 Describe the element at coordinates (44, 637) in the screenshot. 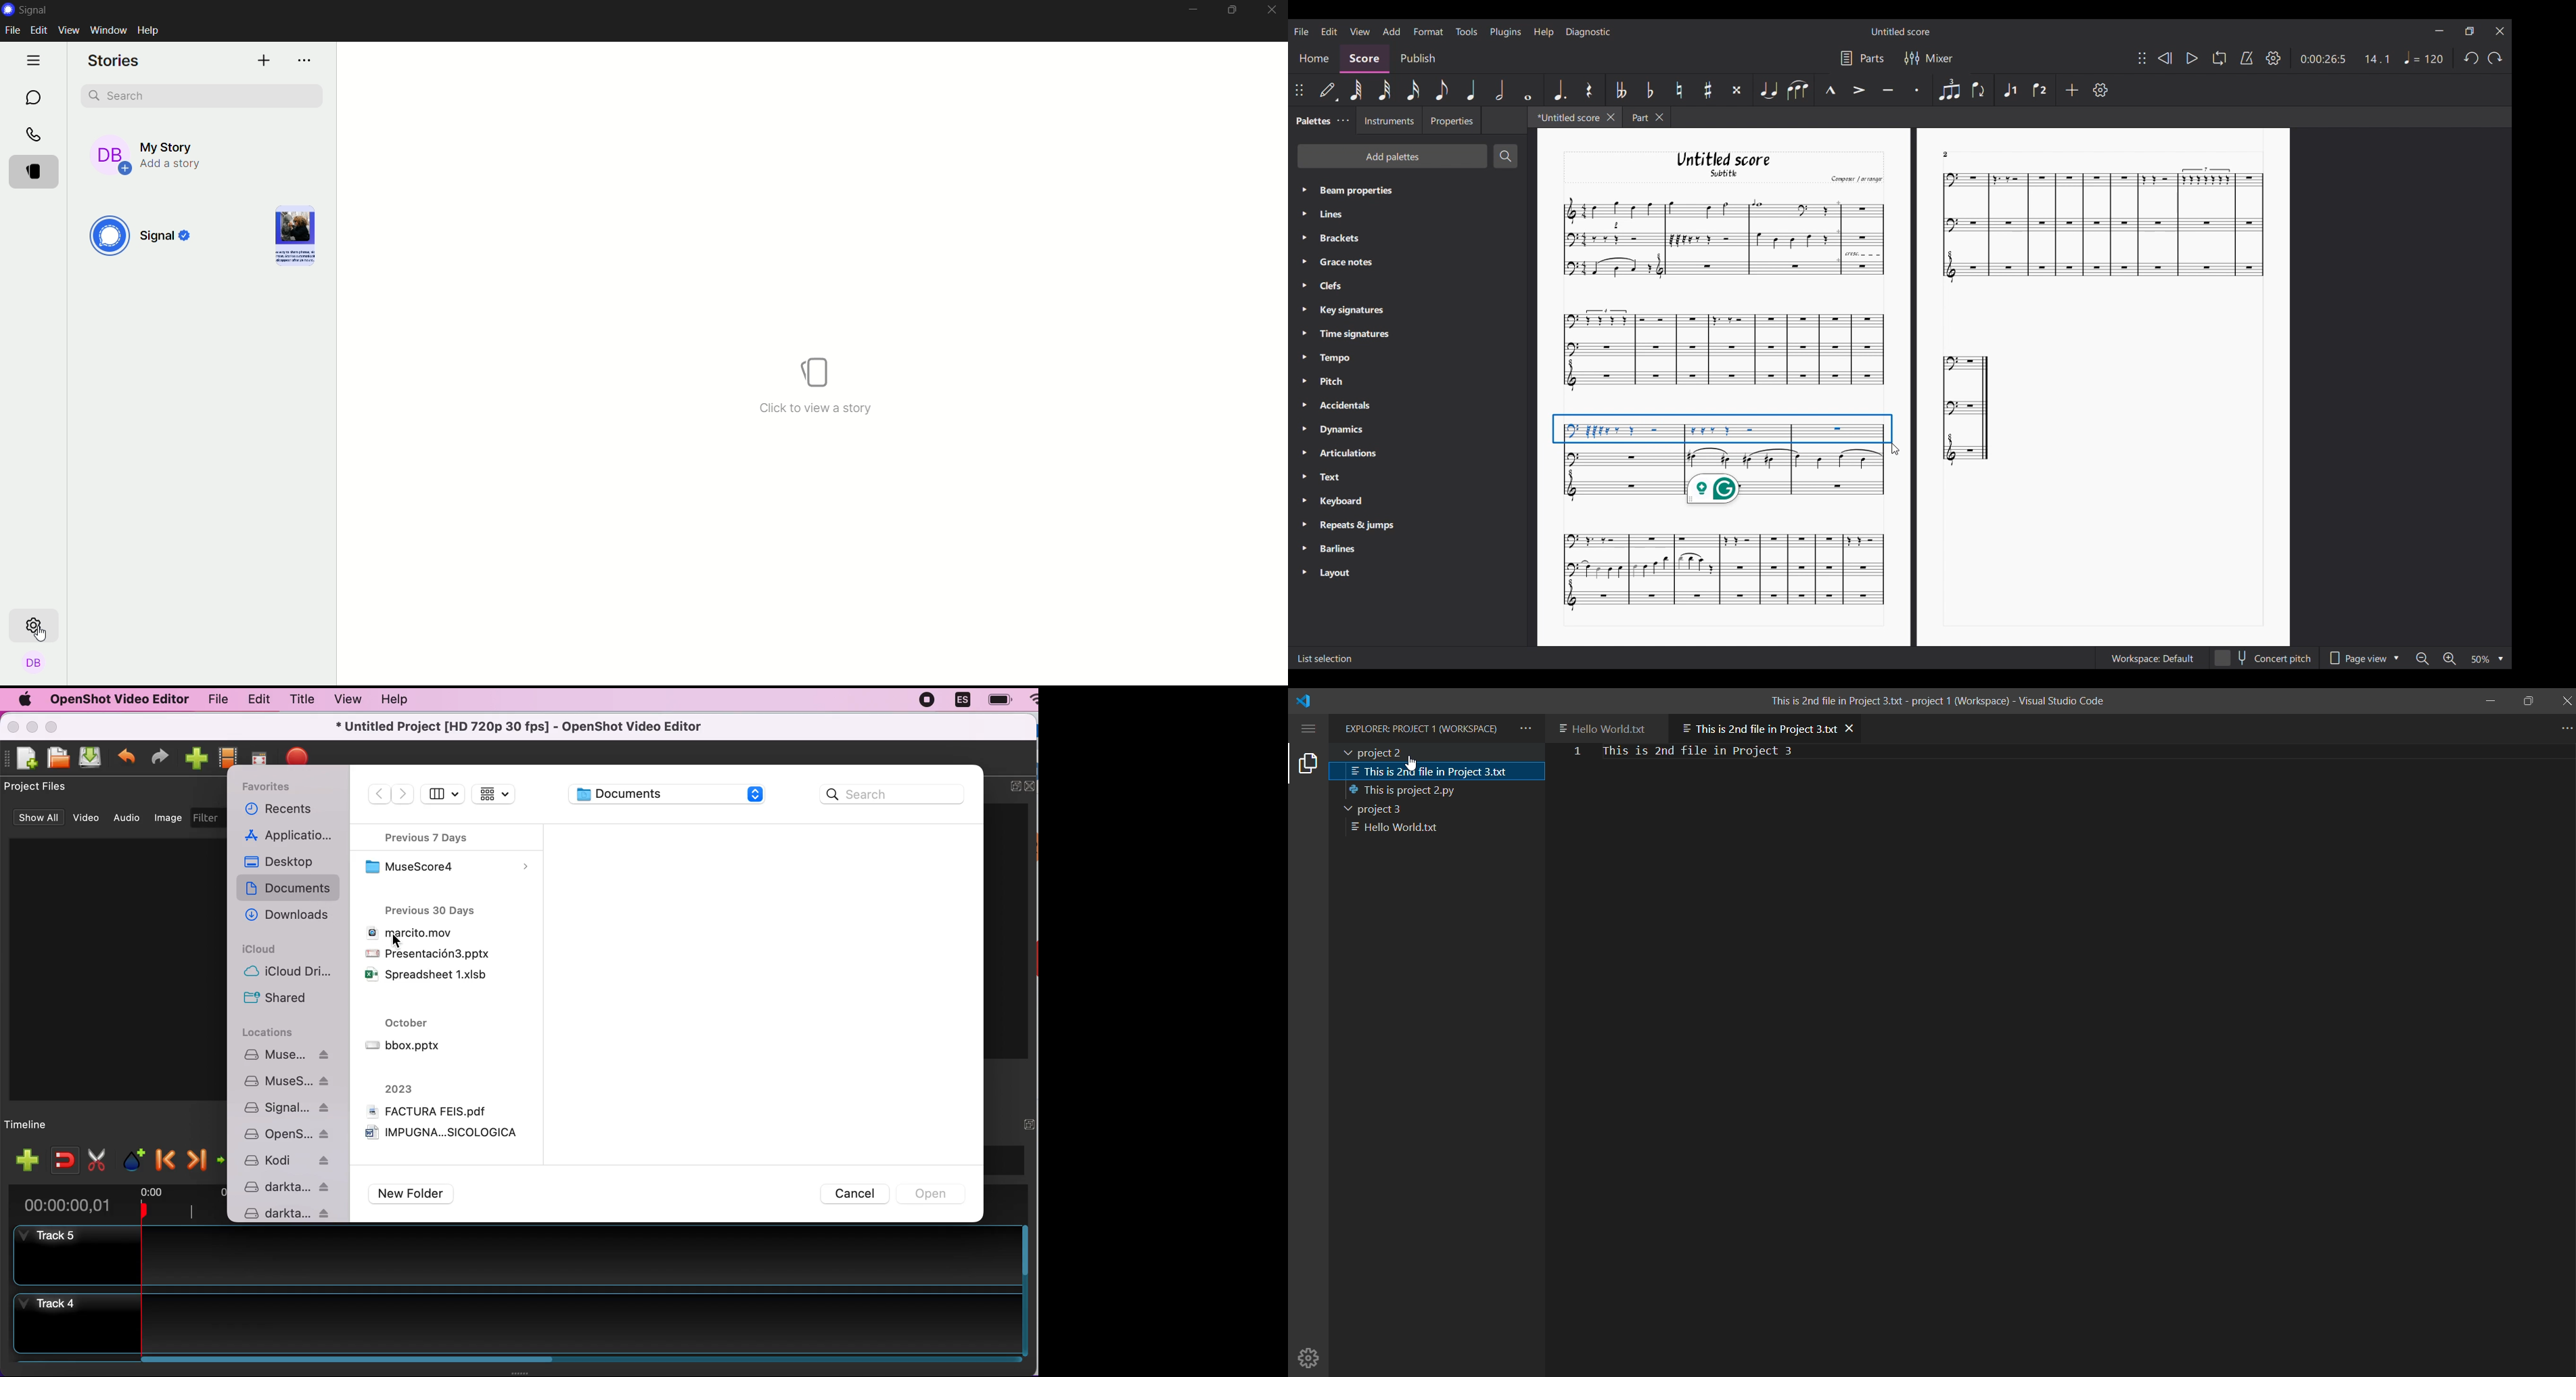

I see `Cursor` at that location.